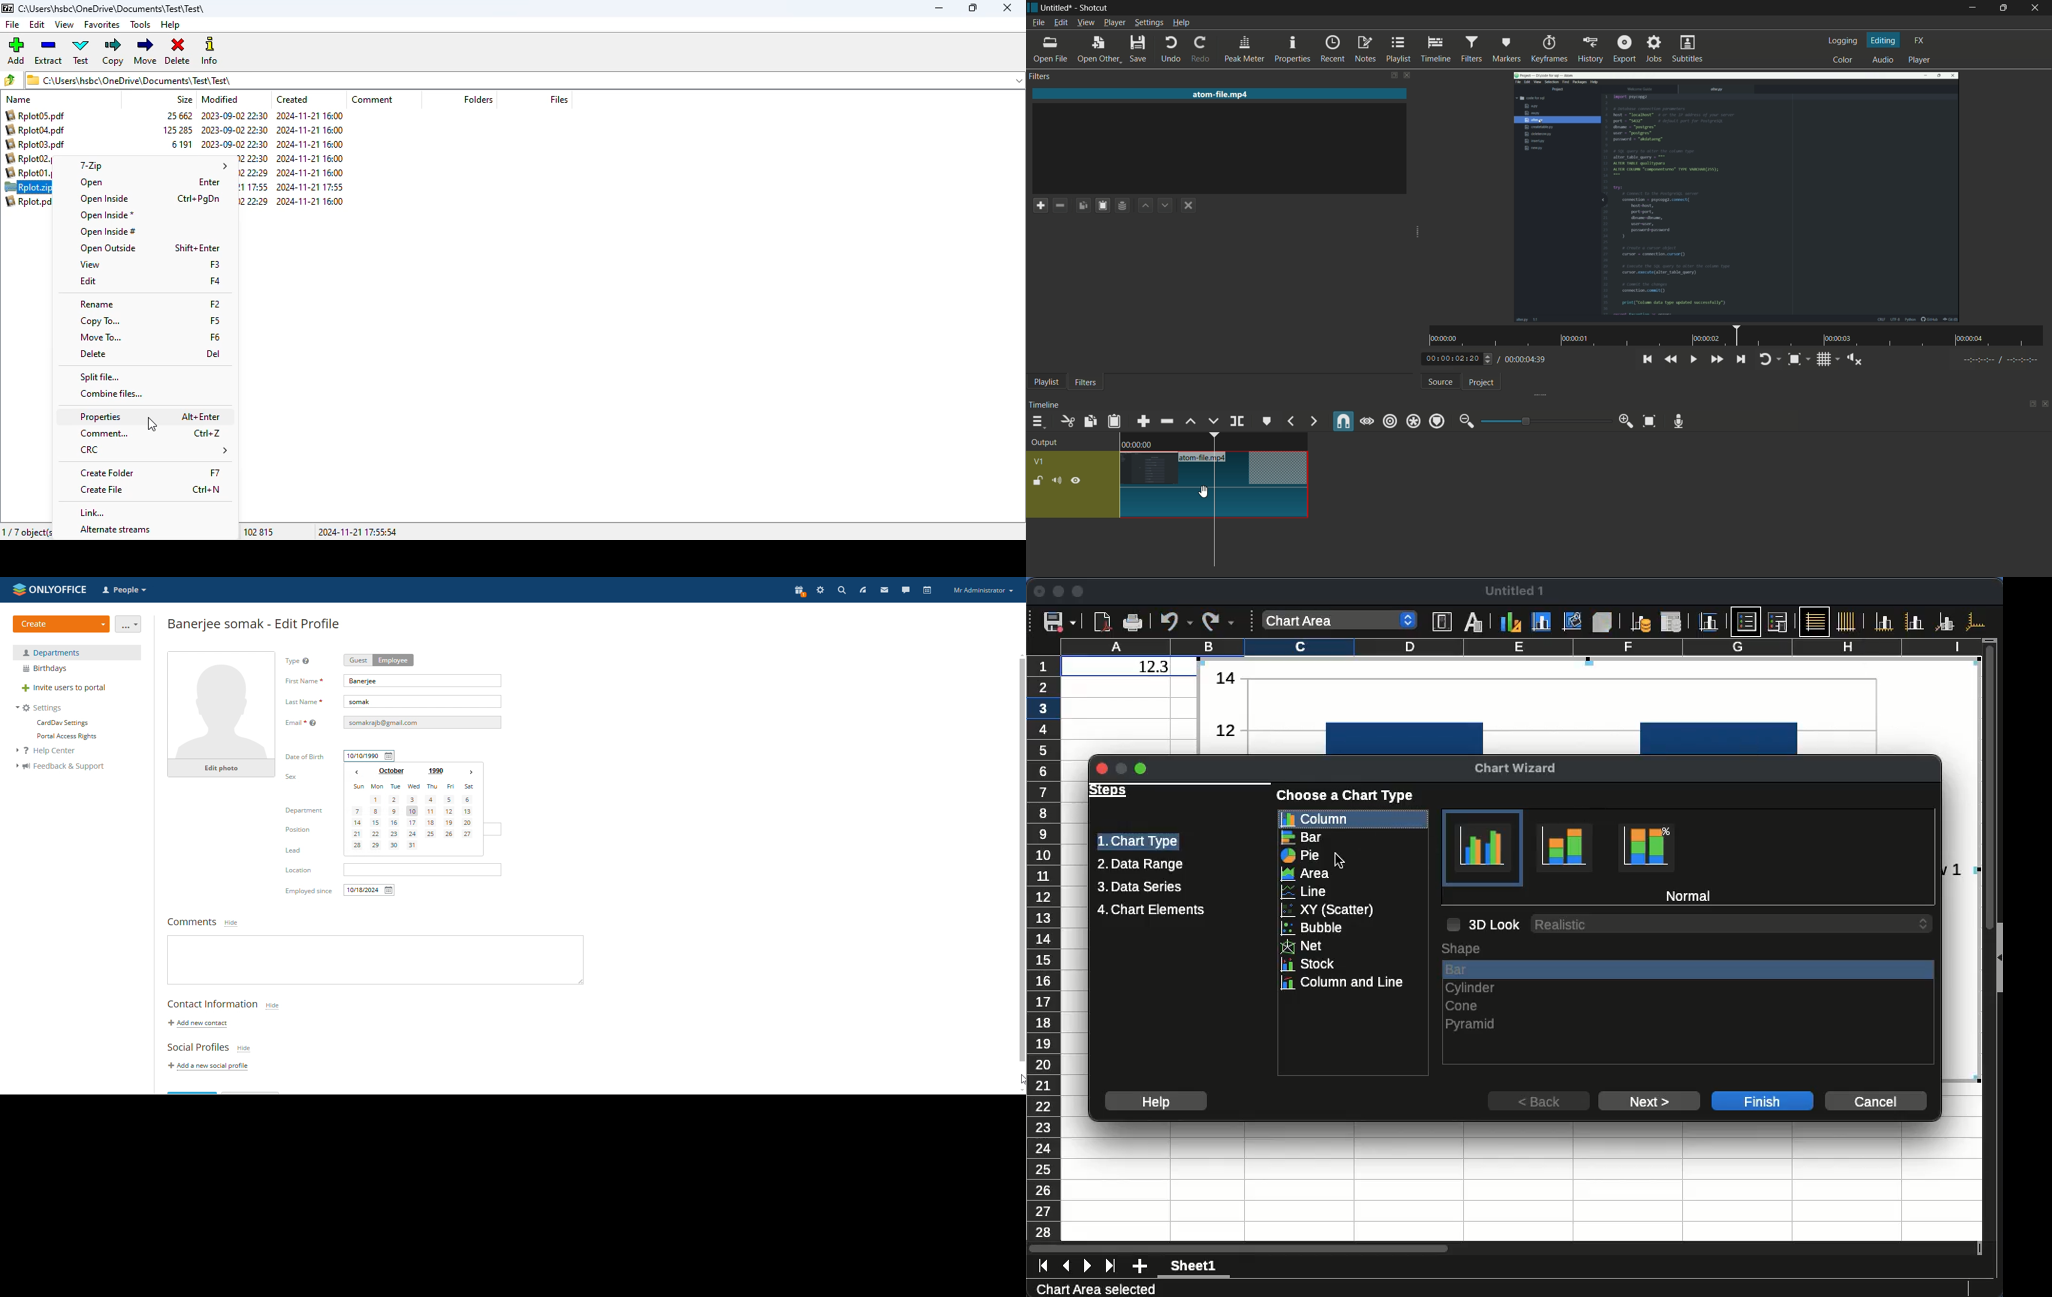  I want to click on Format selection, so click(1442, 622).